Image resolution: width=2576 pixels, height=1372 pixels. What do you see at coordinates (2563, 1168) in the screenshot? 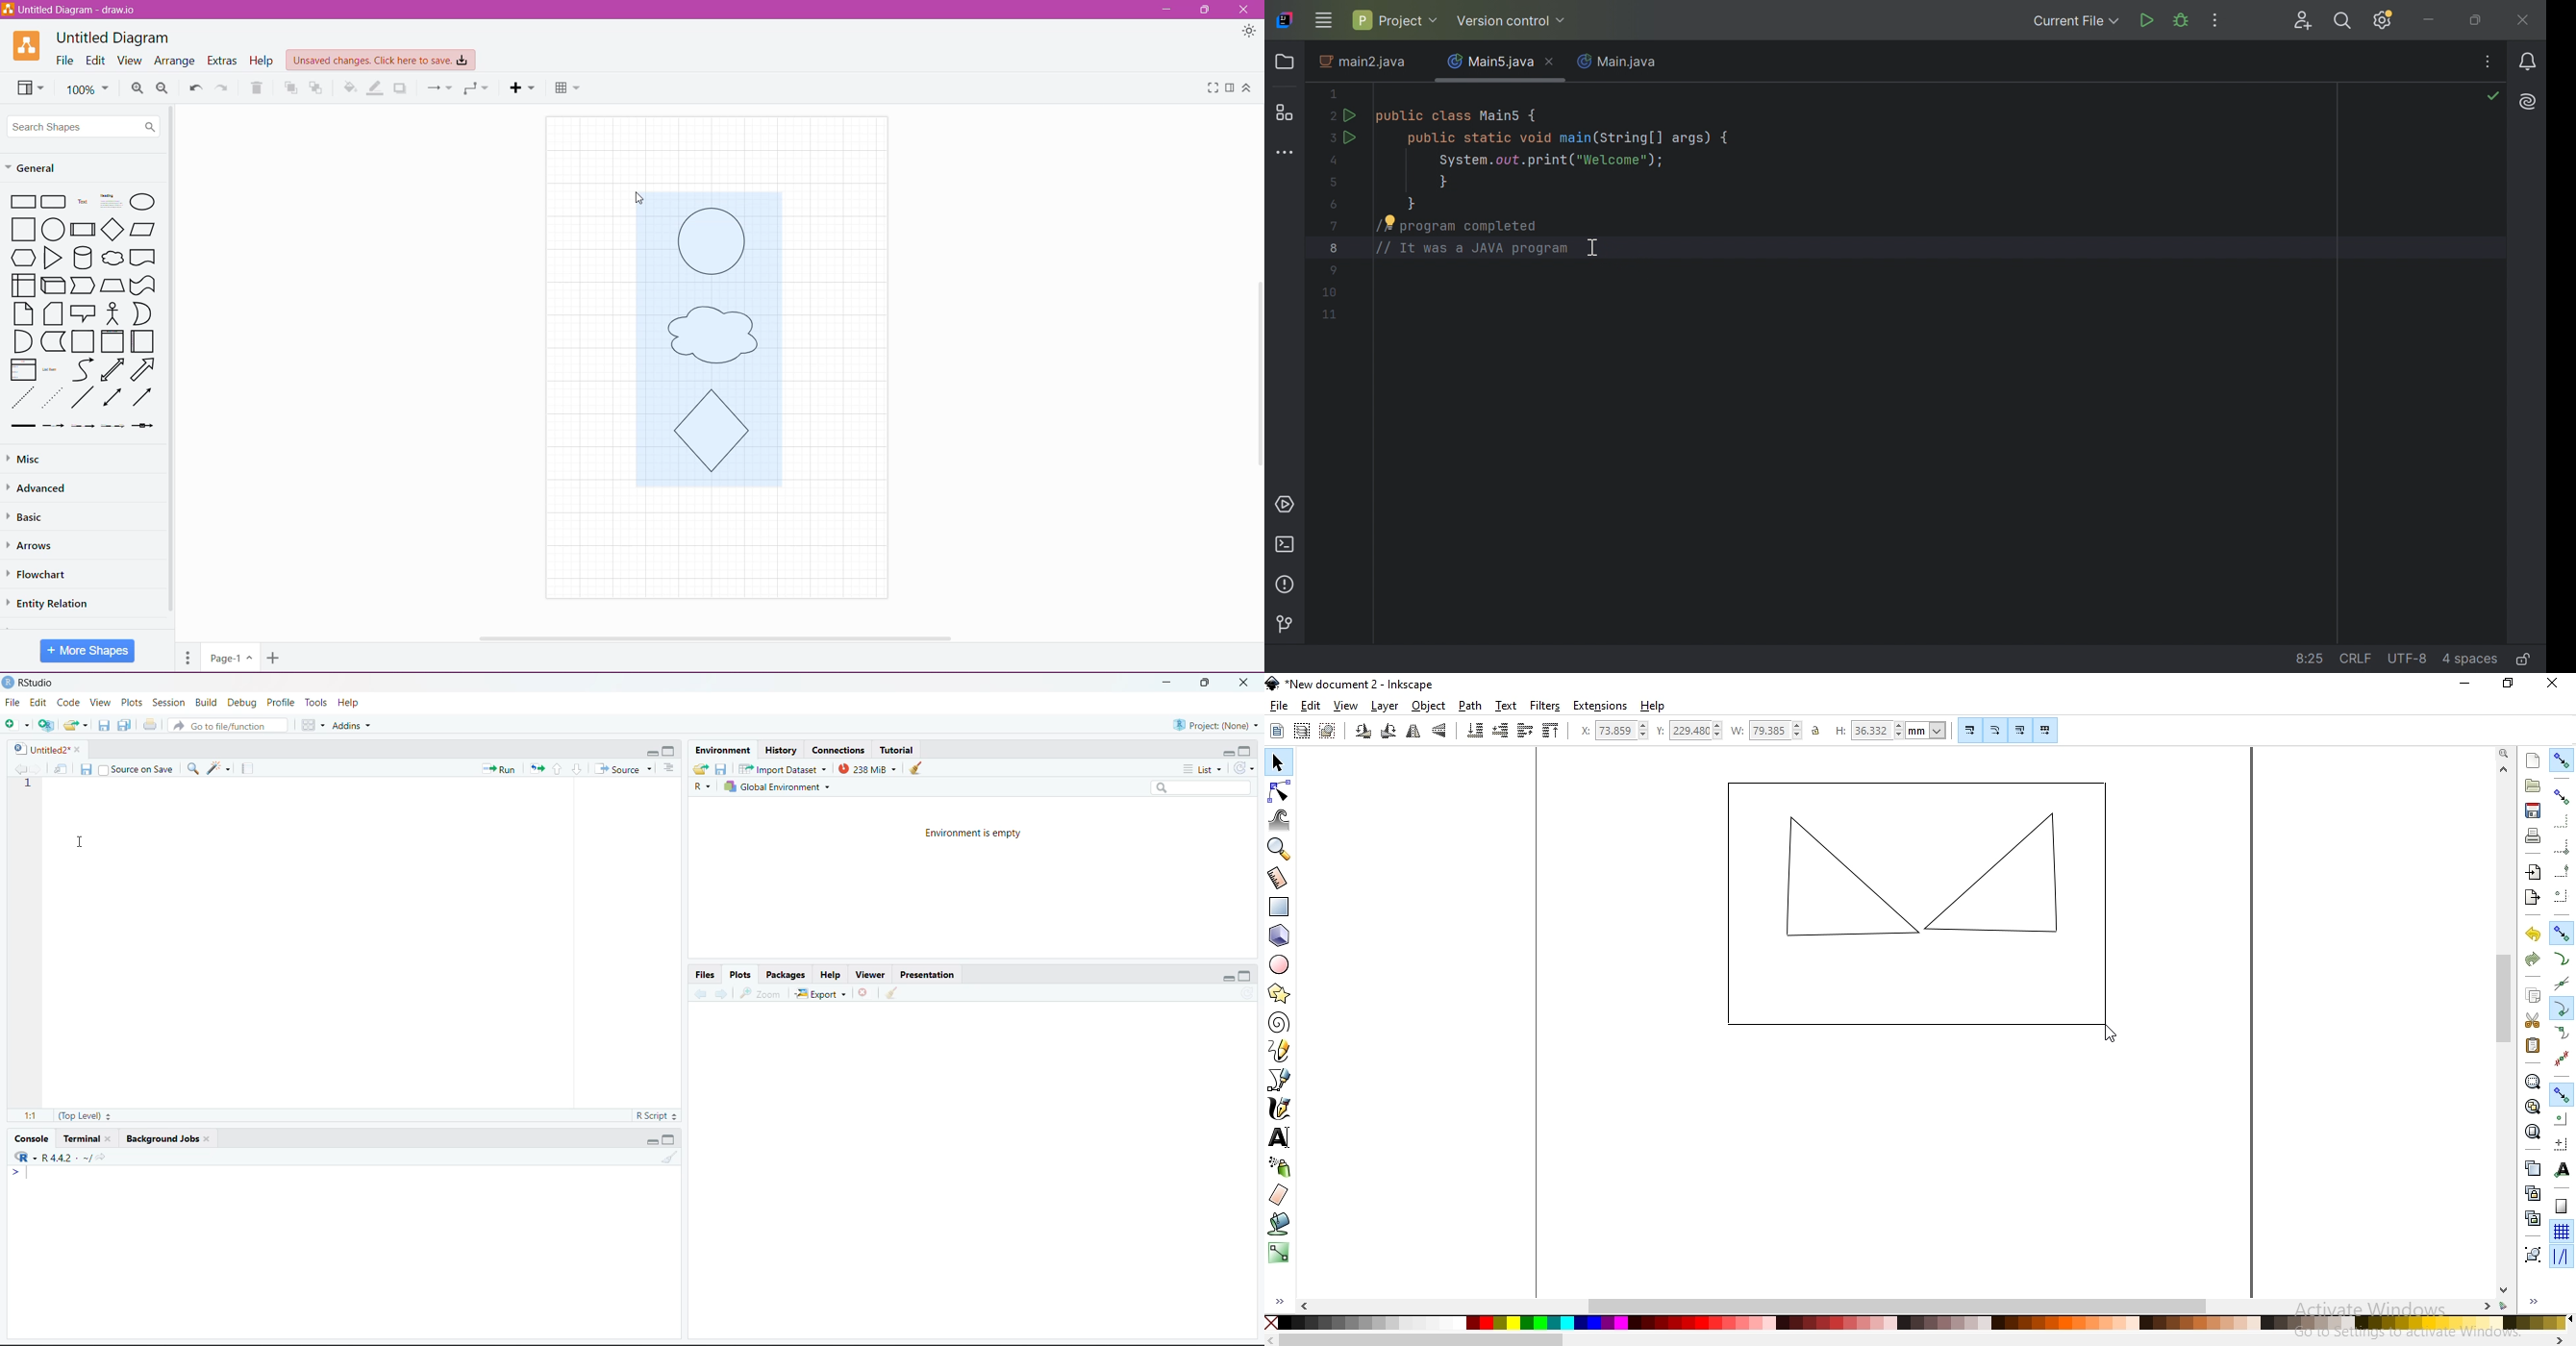
I see `snap text anchors and baselines` at bounding box center [2563, 1168].